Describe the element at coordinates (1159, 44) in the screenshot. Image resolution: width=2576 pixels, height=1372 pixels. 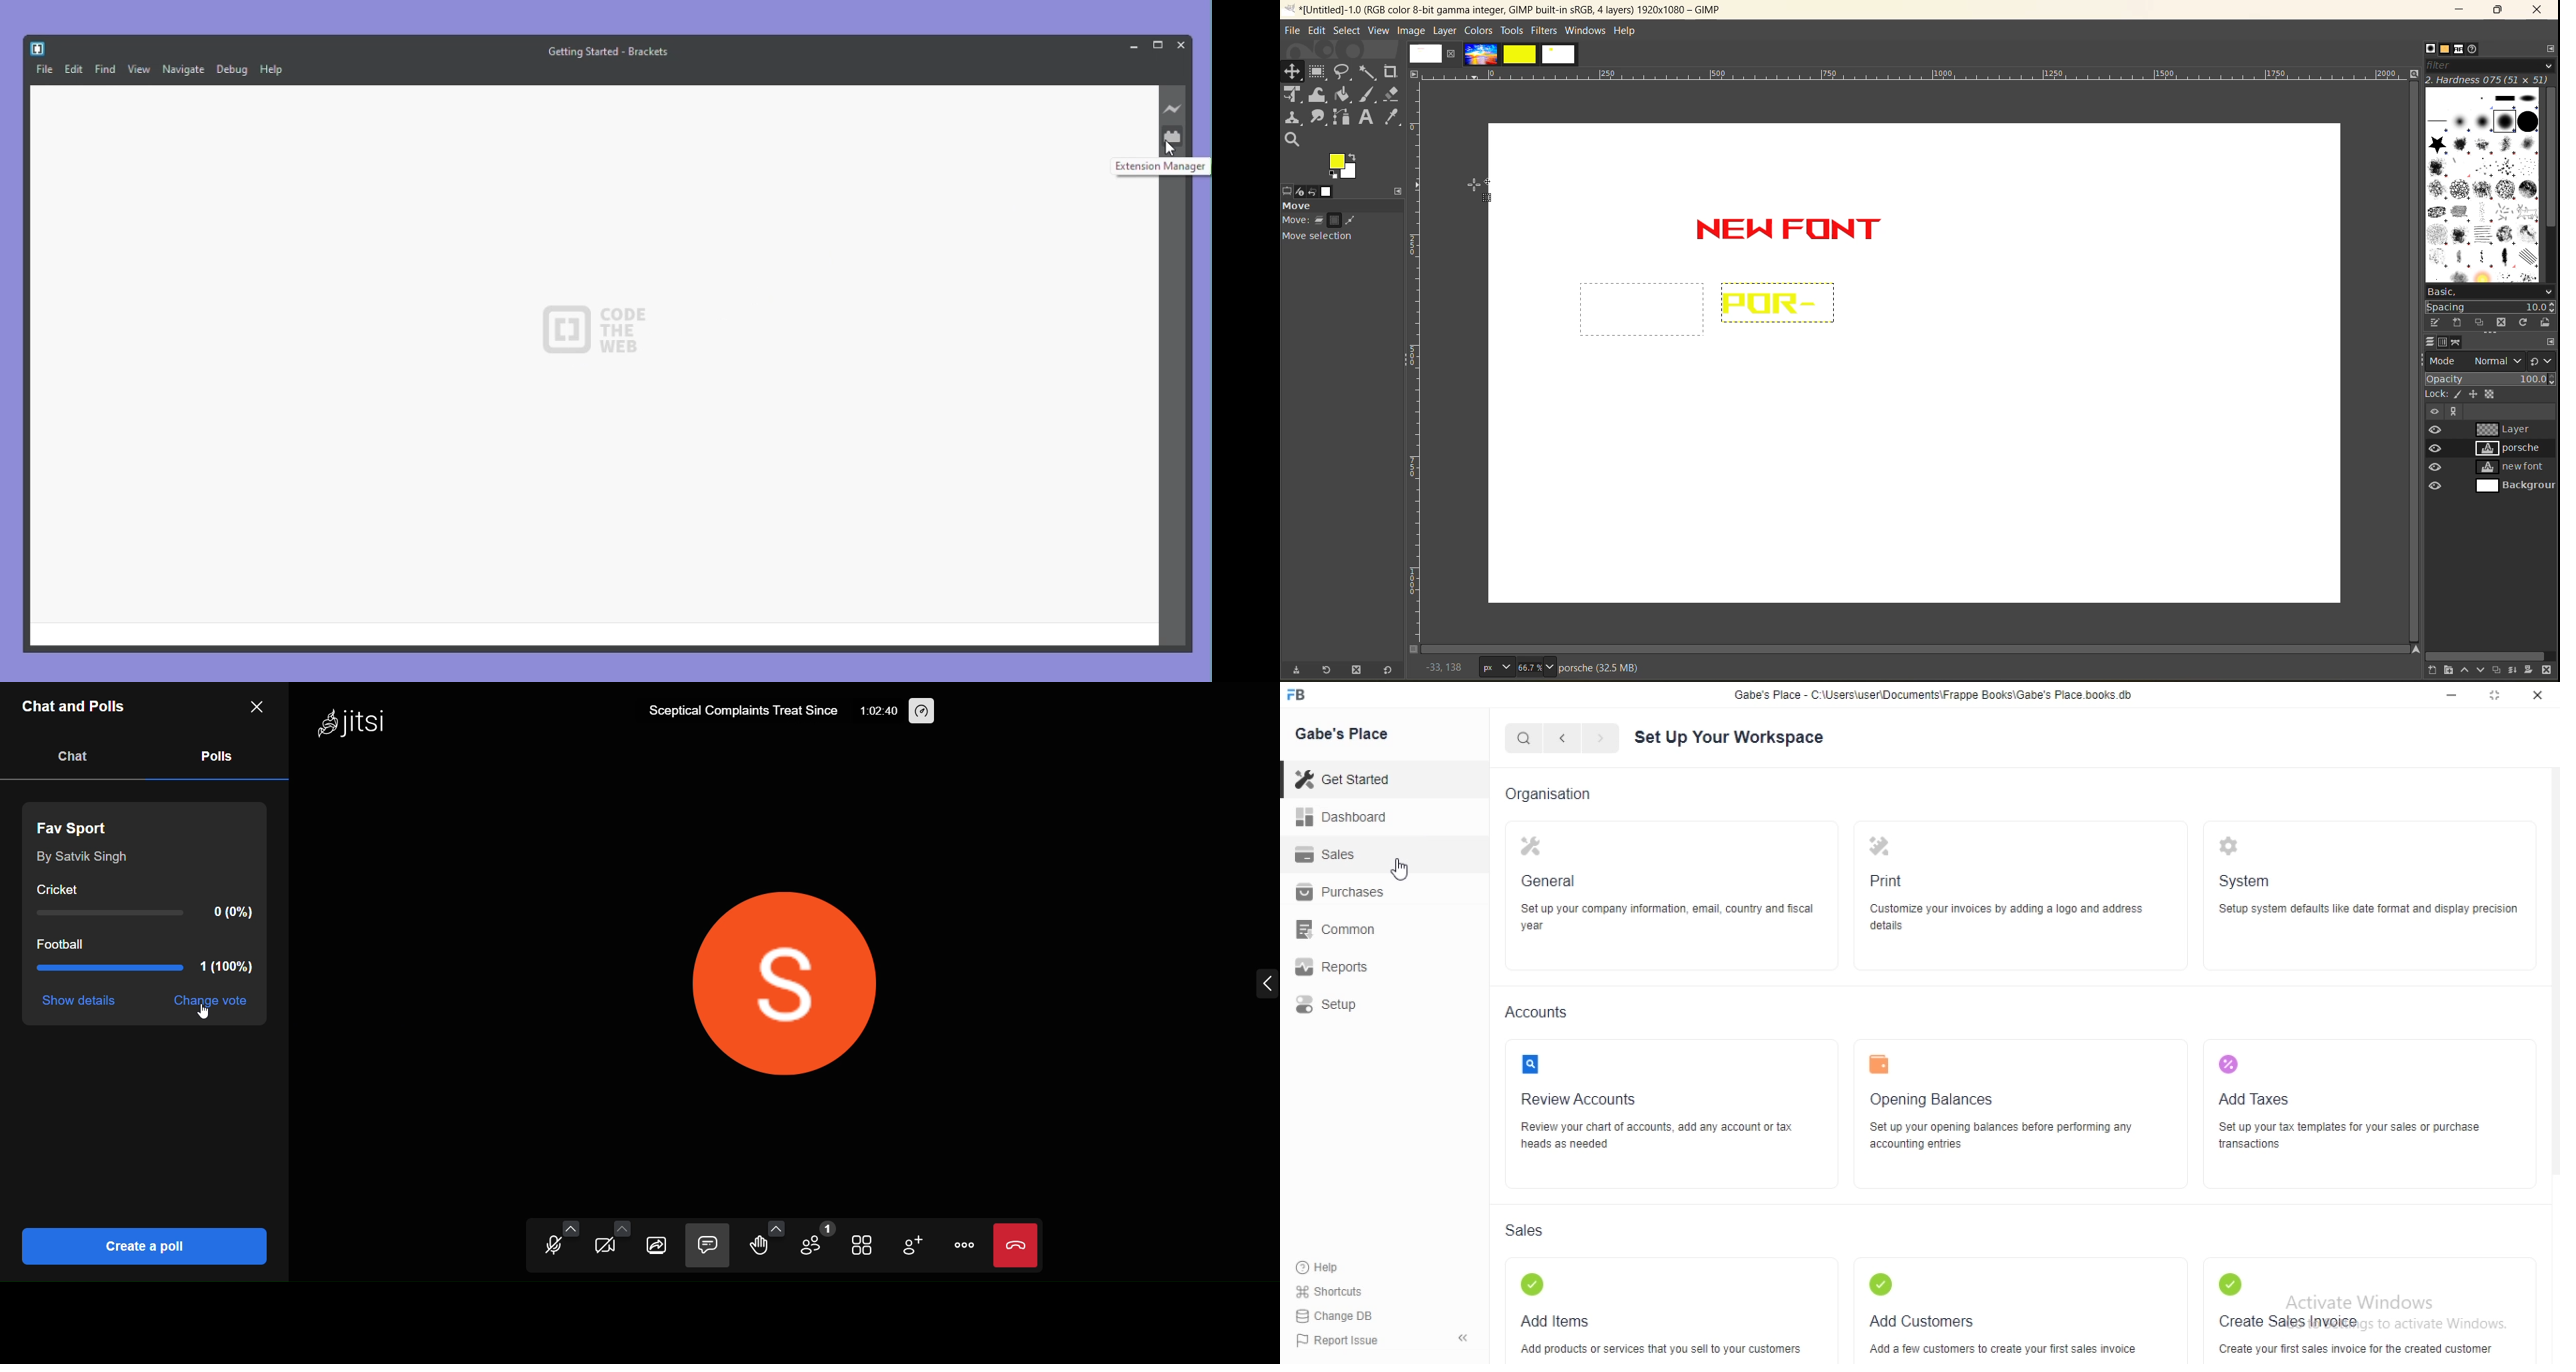
I see `Maximize` at that location.